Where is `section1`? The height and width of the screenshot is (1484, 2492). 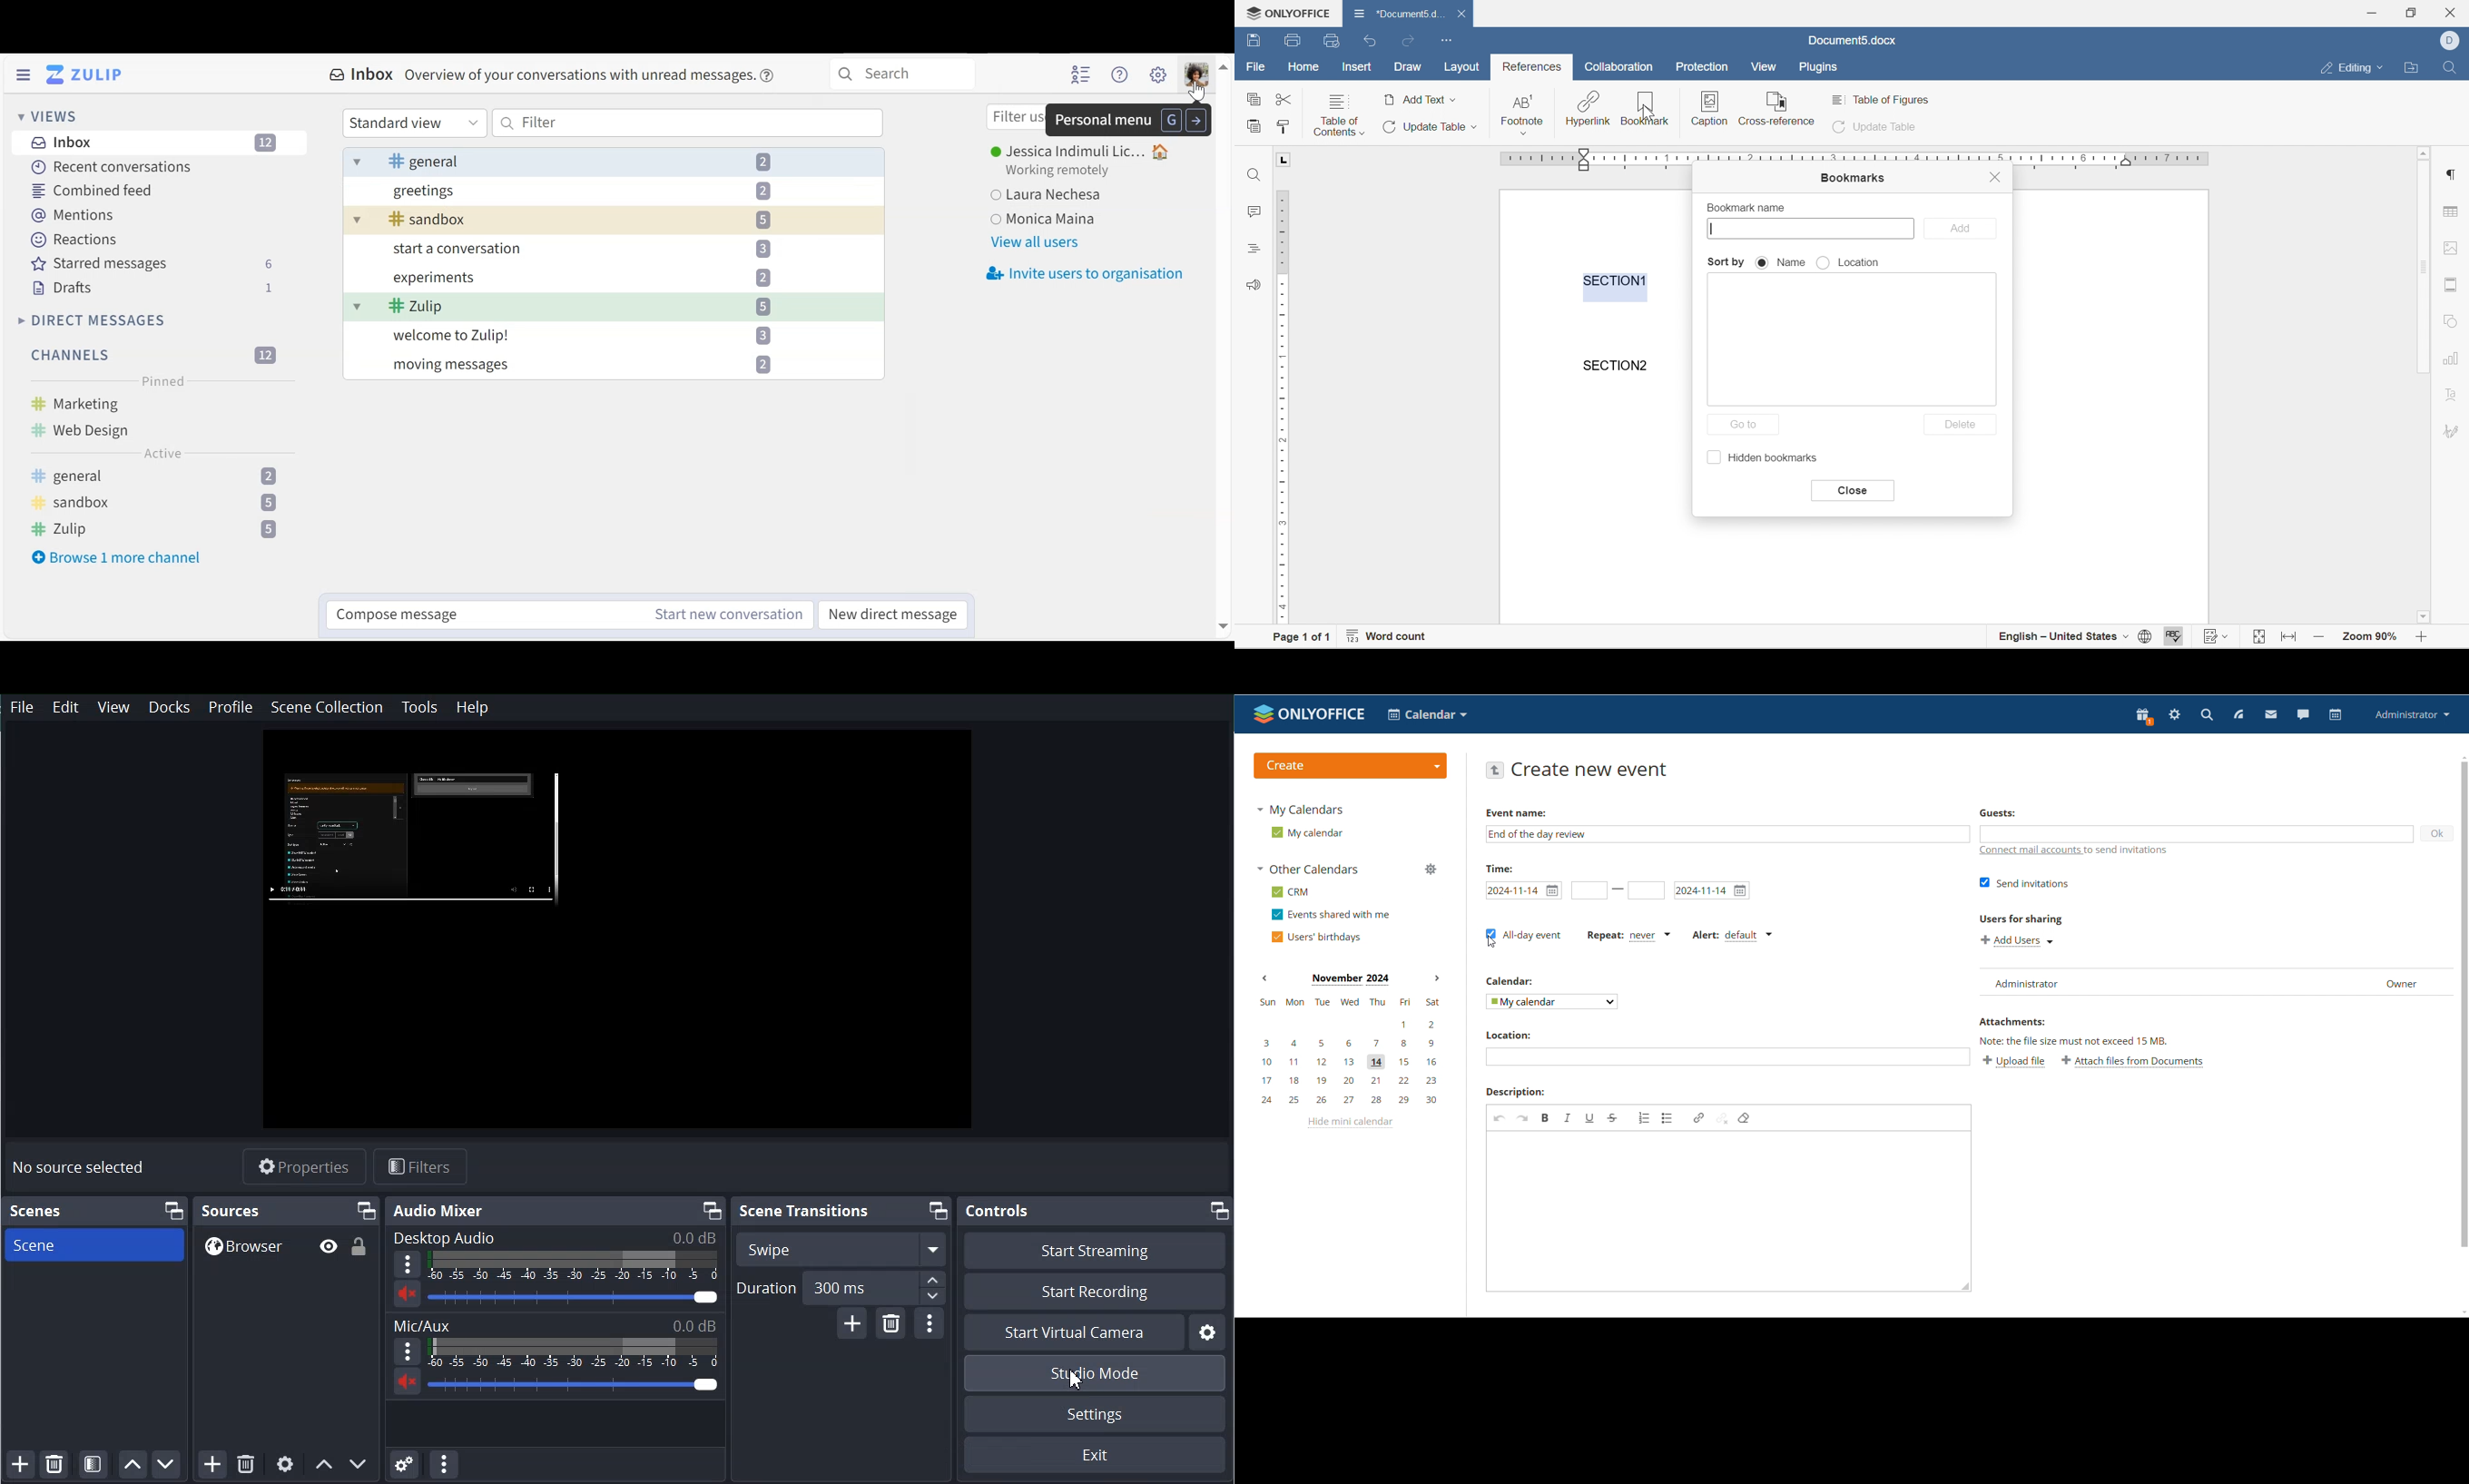
section1 is located at coordinates (1616, 280).